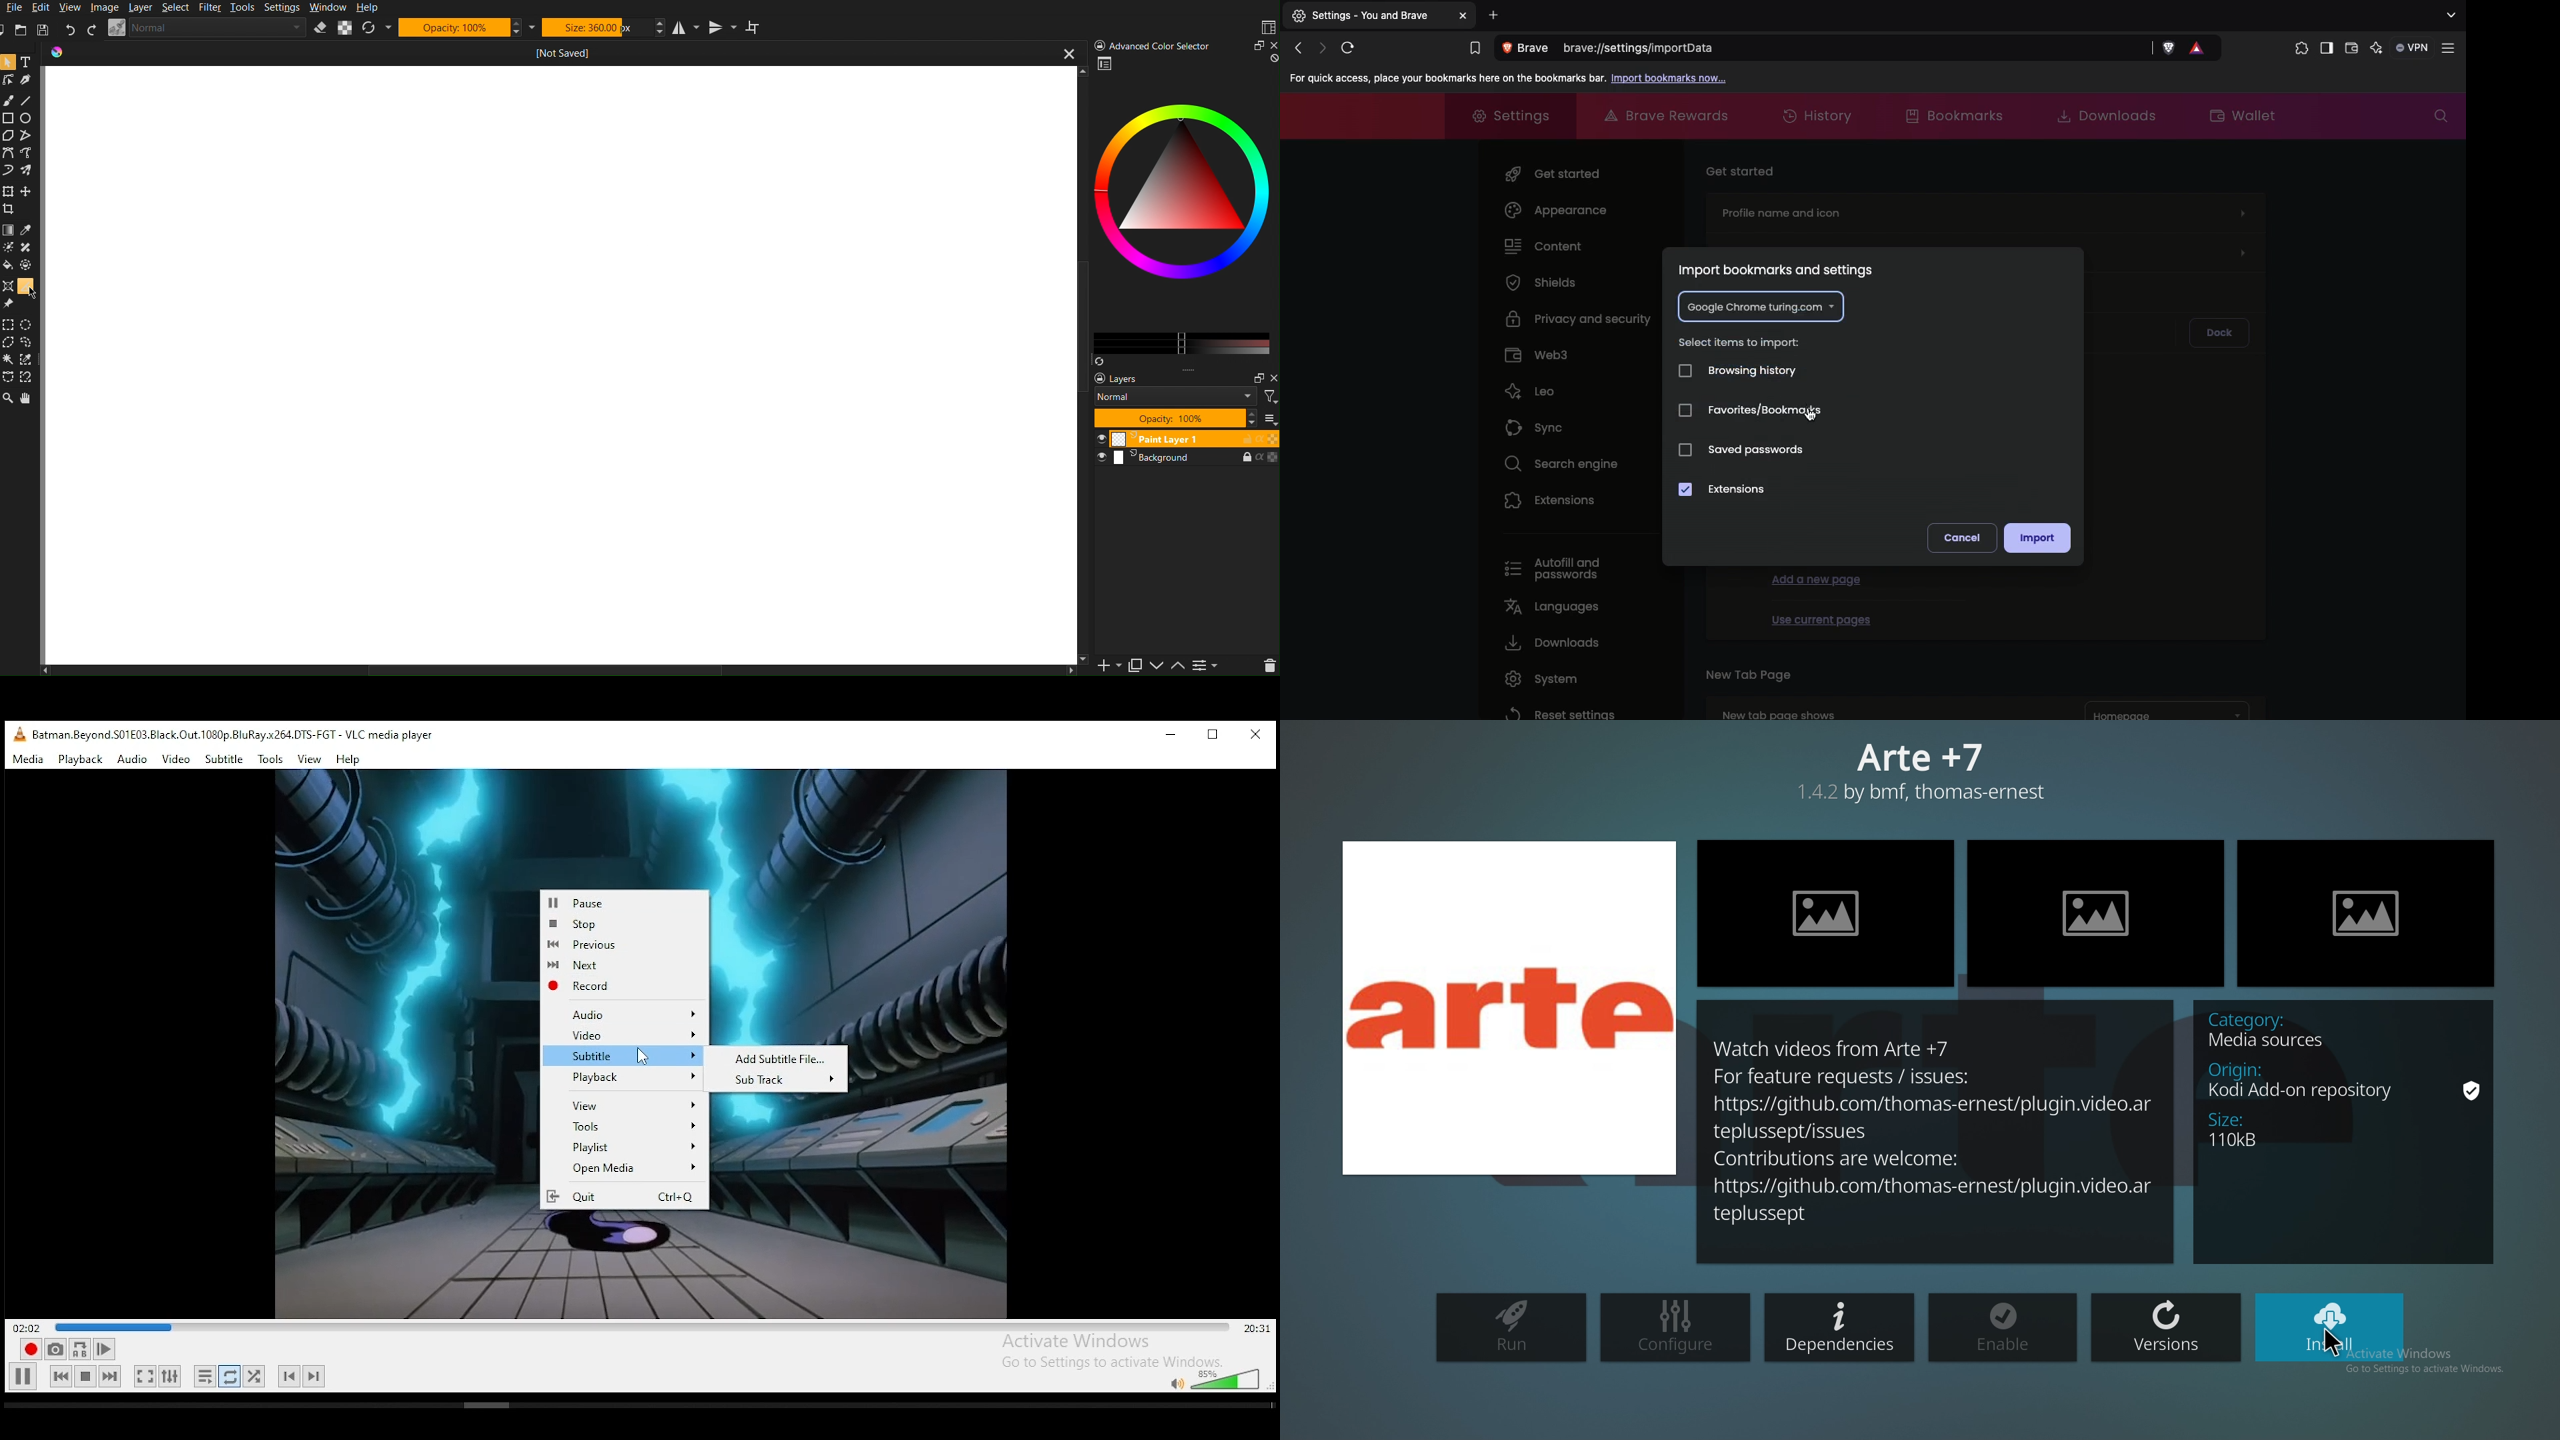 Image resolution: width=2576 pixels, height=1456 pixels. Describe the element at coordinates (577, 1198) in the screenshot. I see `Quit` at that location.